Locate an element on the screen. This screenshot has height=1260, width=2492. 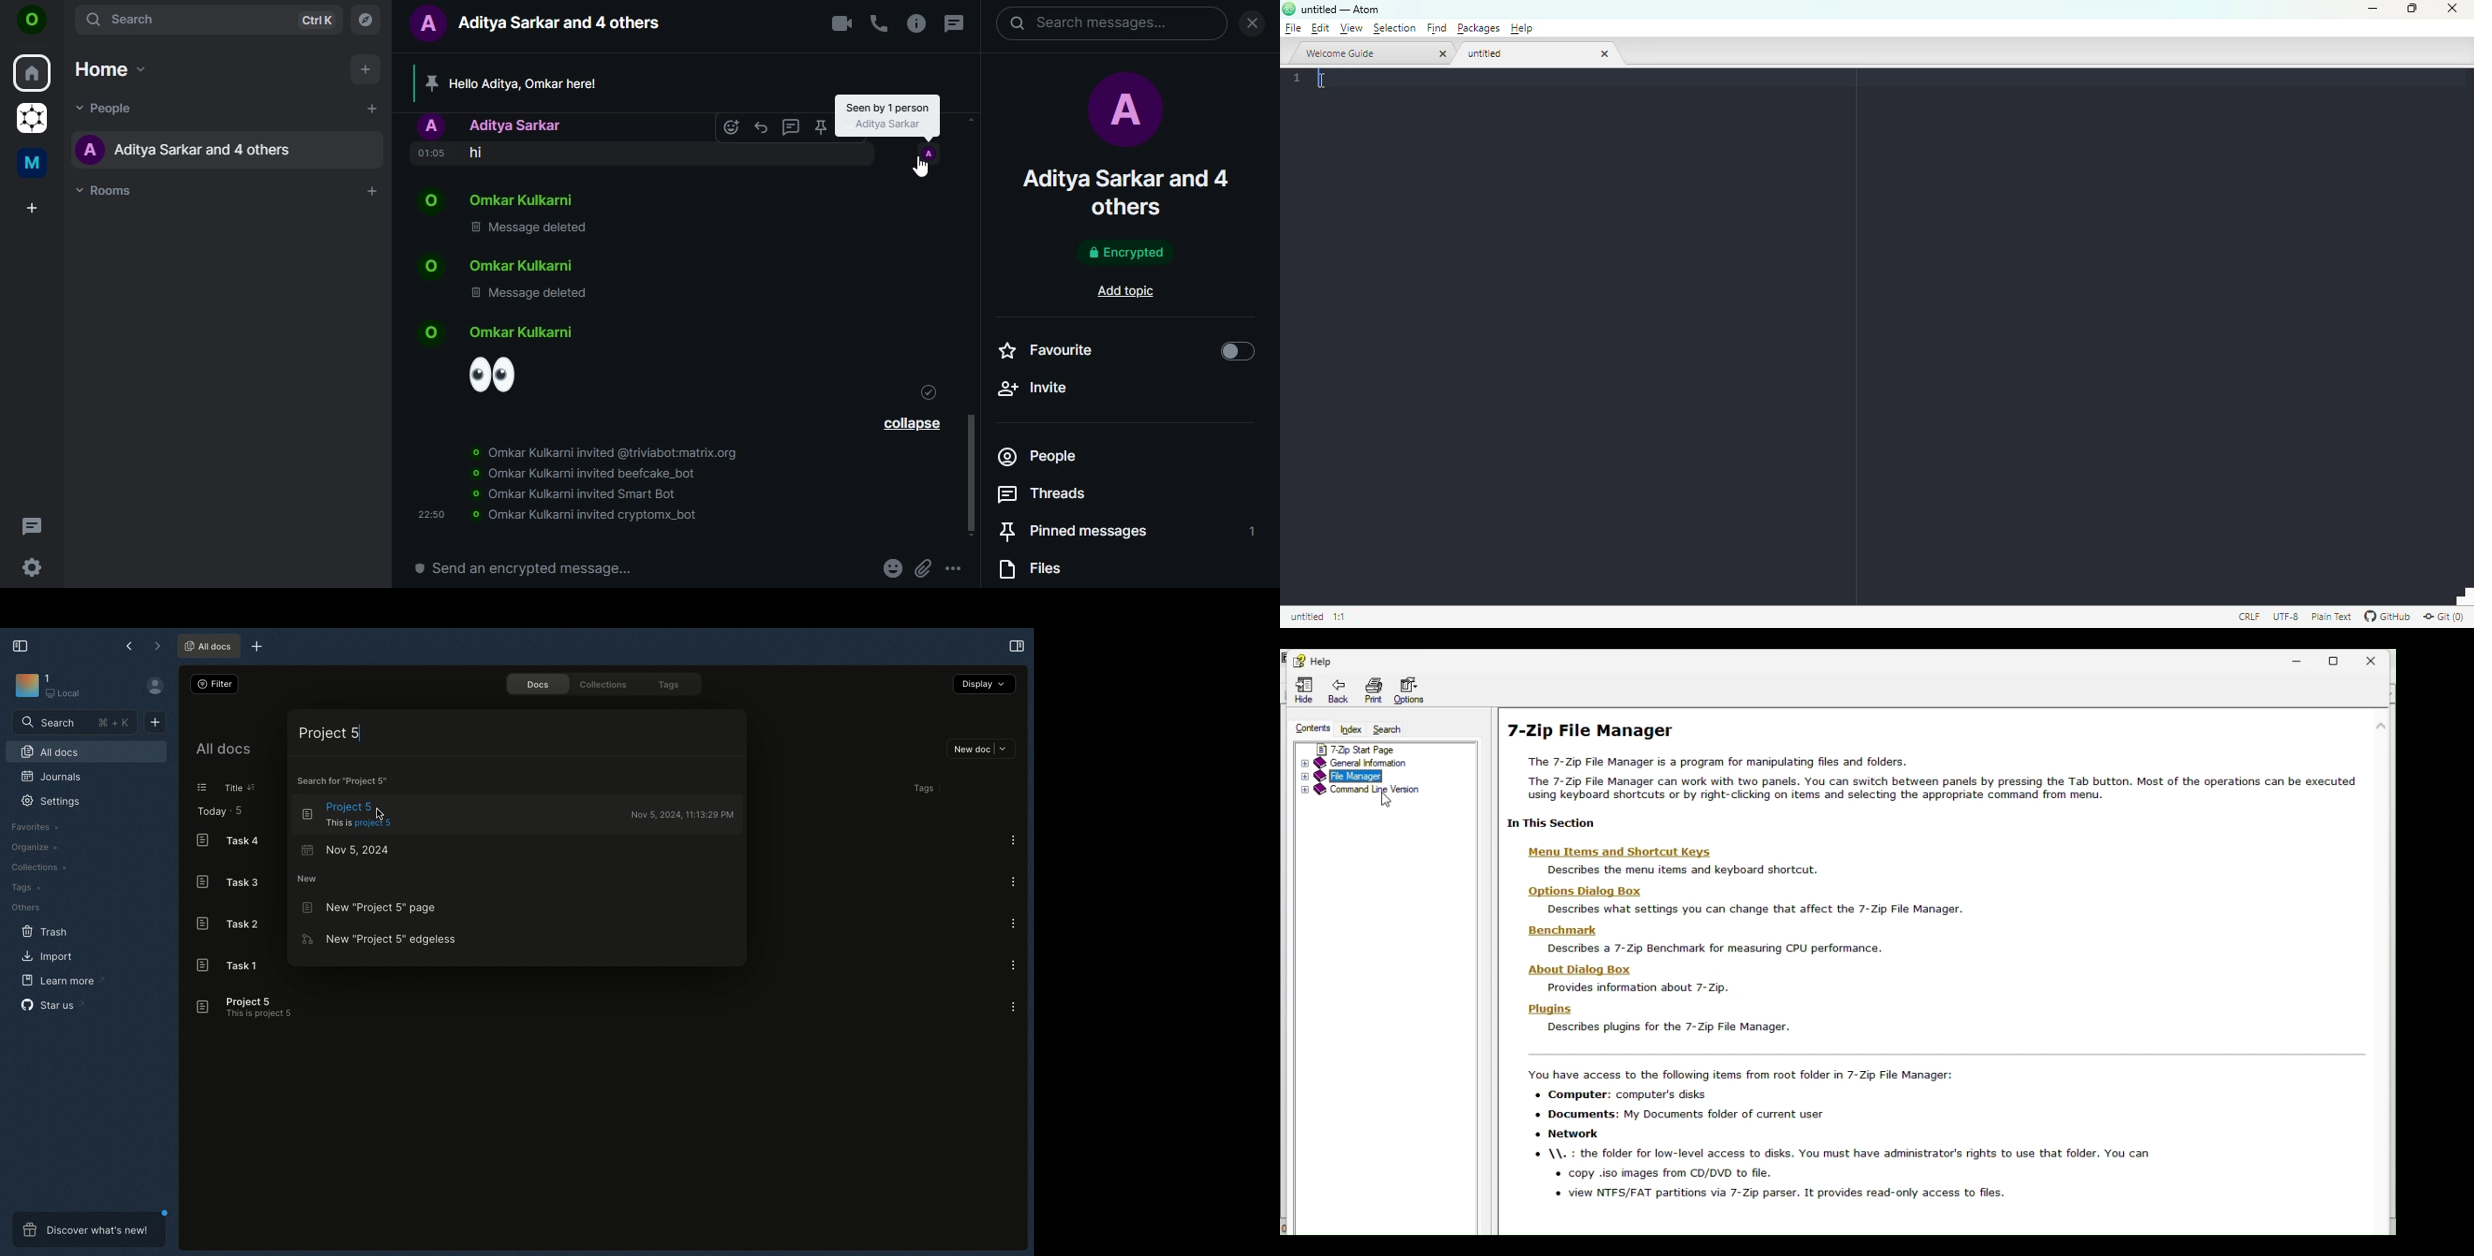
aditya sarkar and 4 others is located at coordinates (182, 148).